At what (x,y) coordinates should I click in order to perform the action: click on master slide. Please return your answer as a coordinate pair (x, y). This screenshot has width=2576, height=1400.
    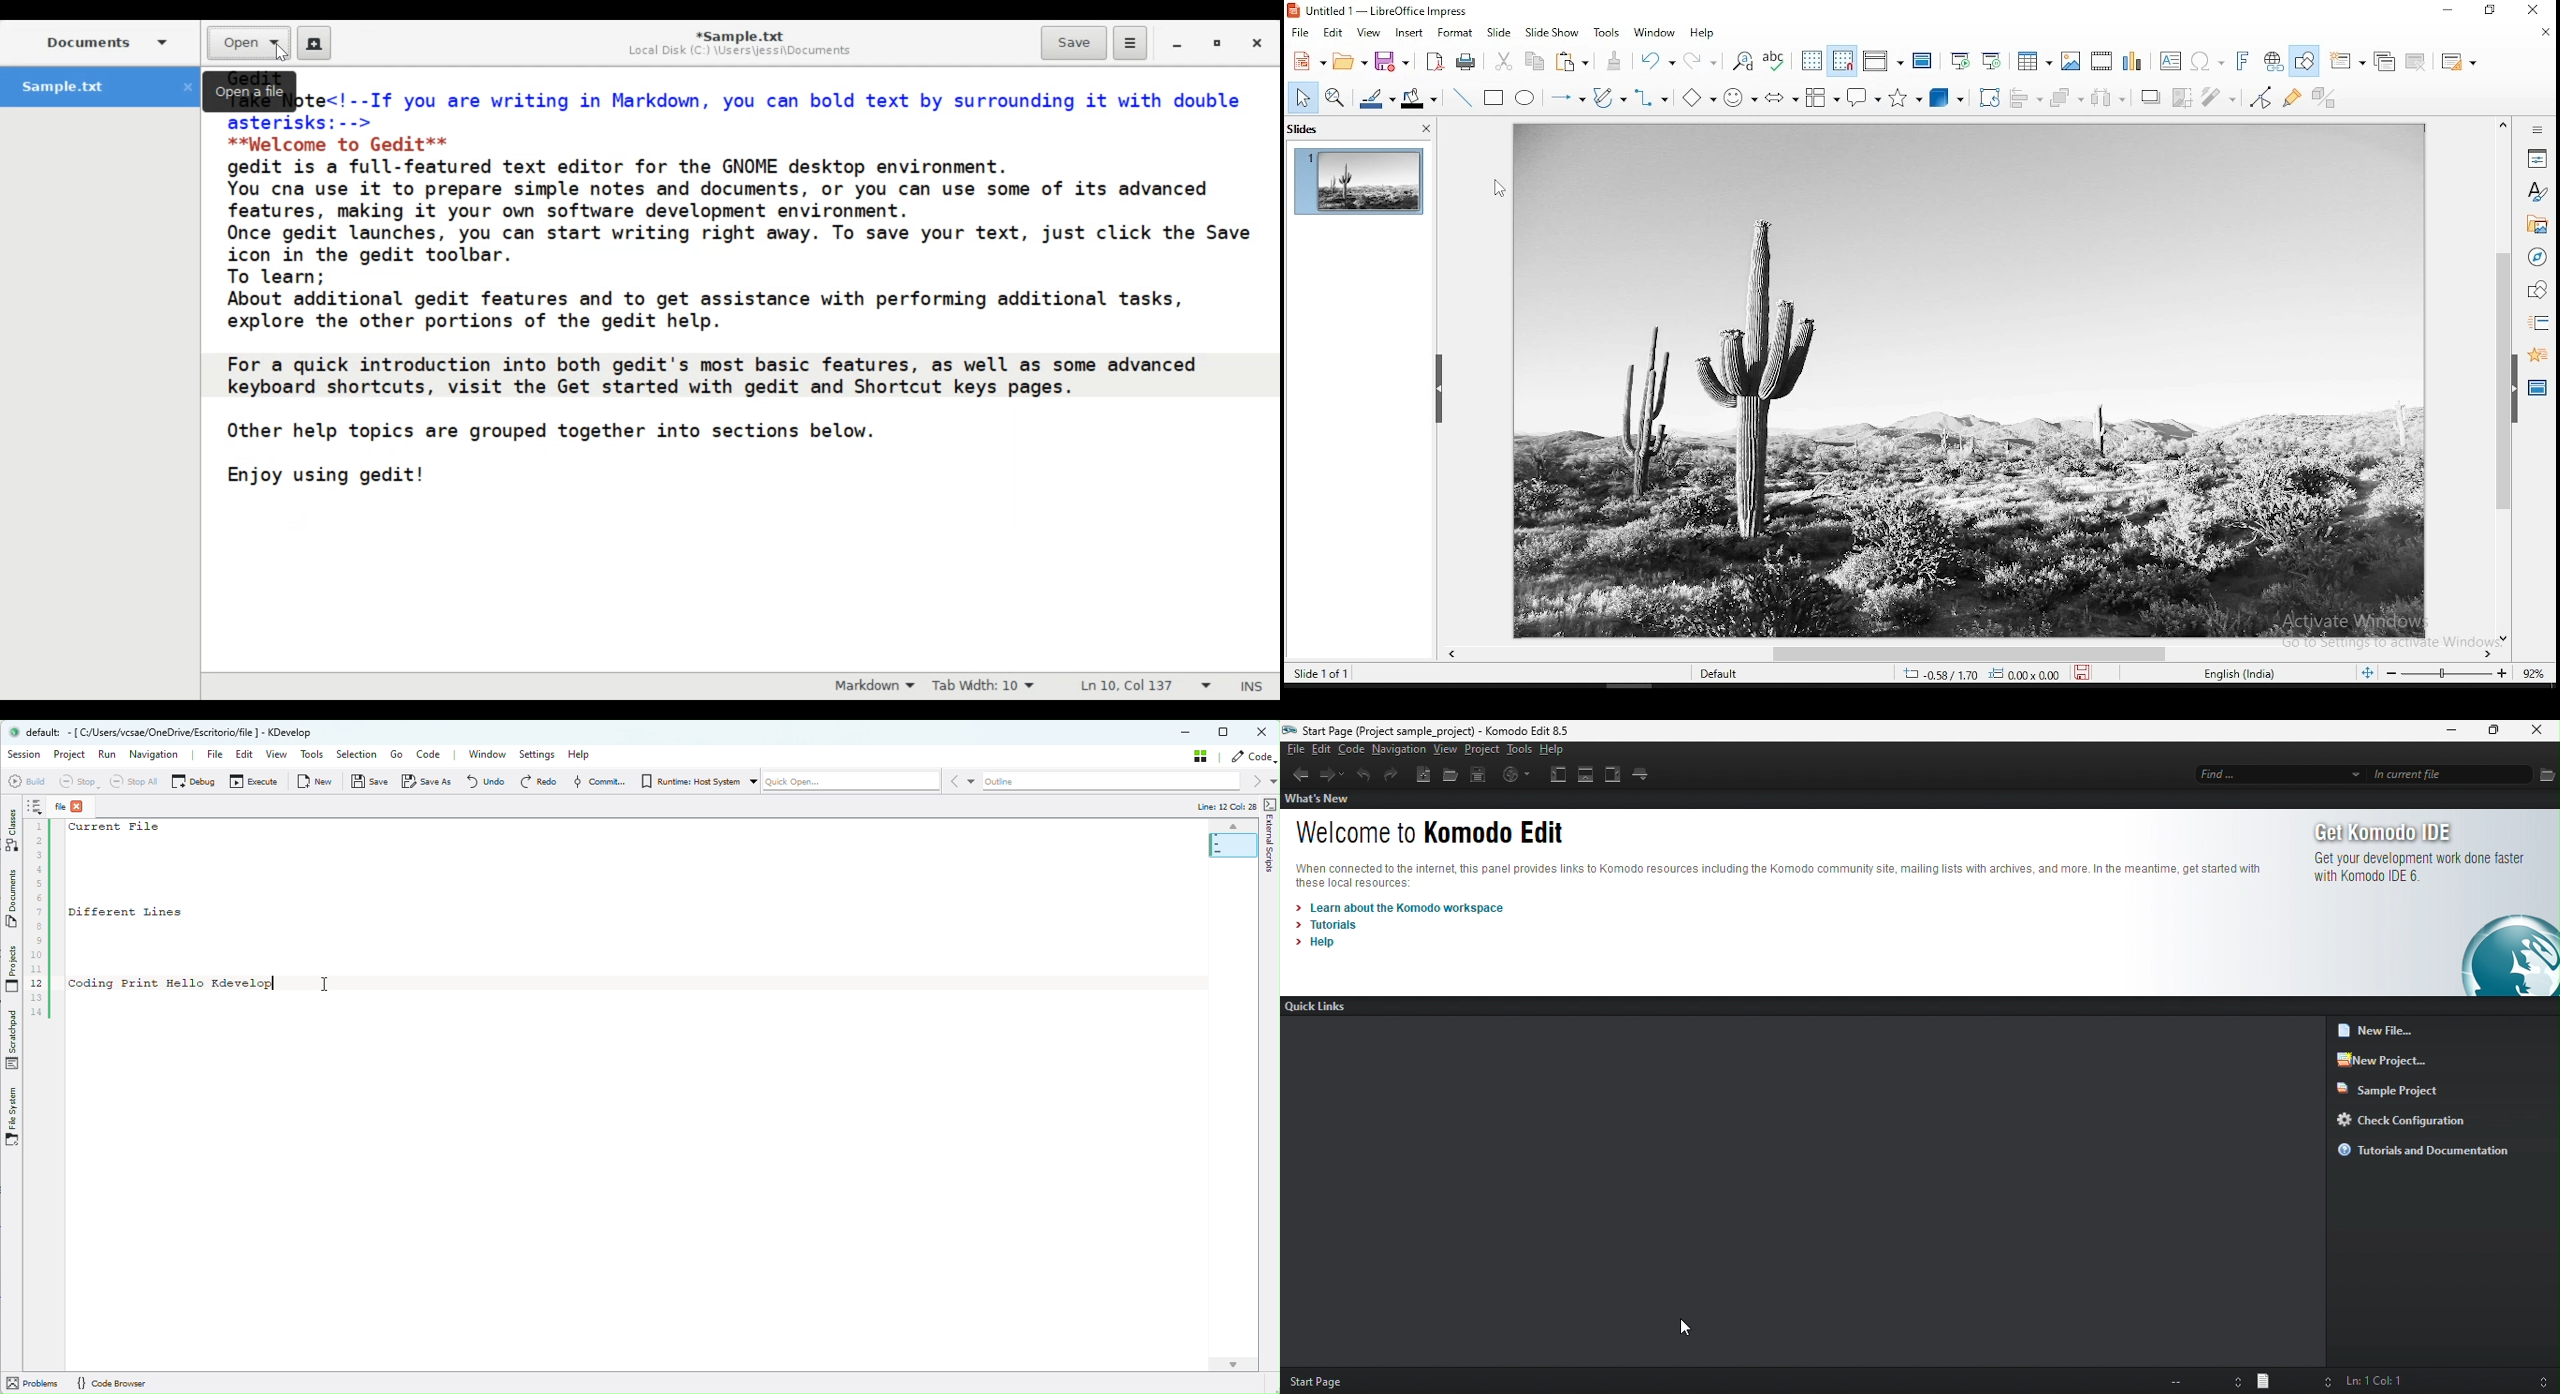
    Looking at the image, I should click on (1923, 58).